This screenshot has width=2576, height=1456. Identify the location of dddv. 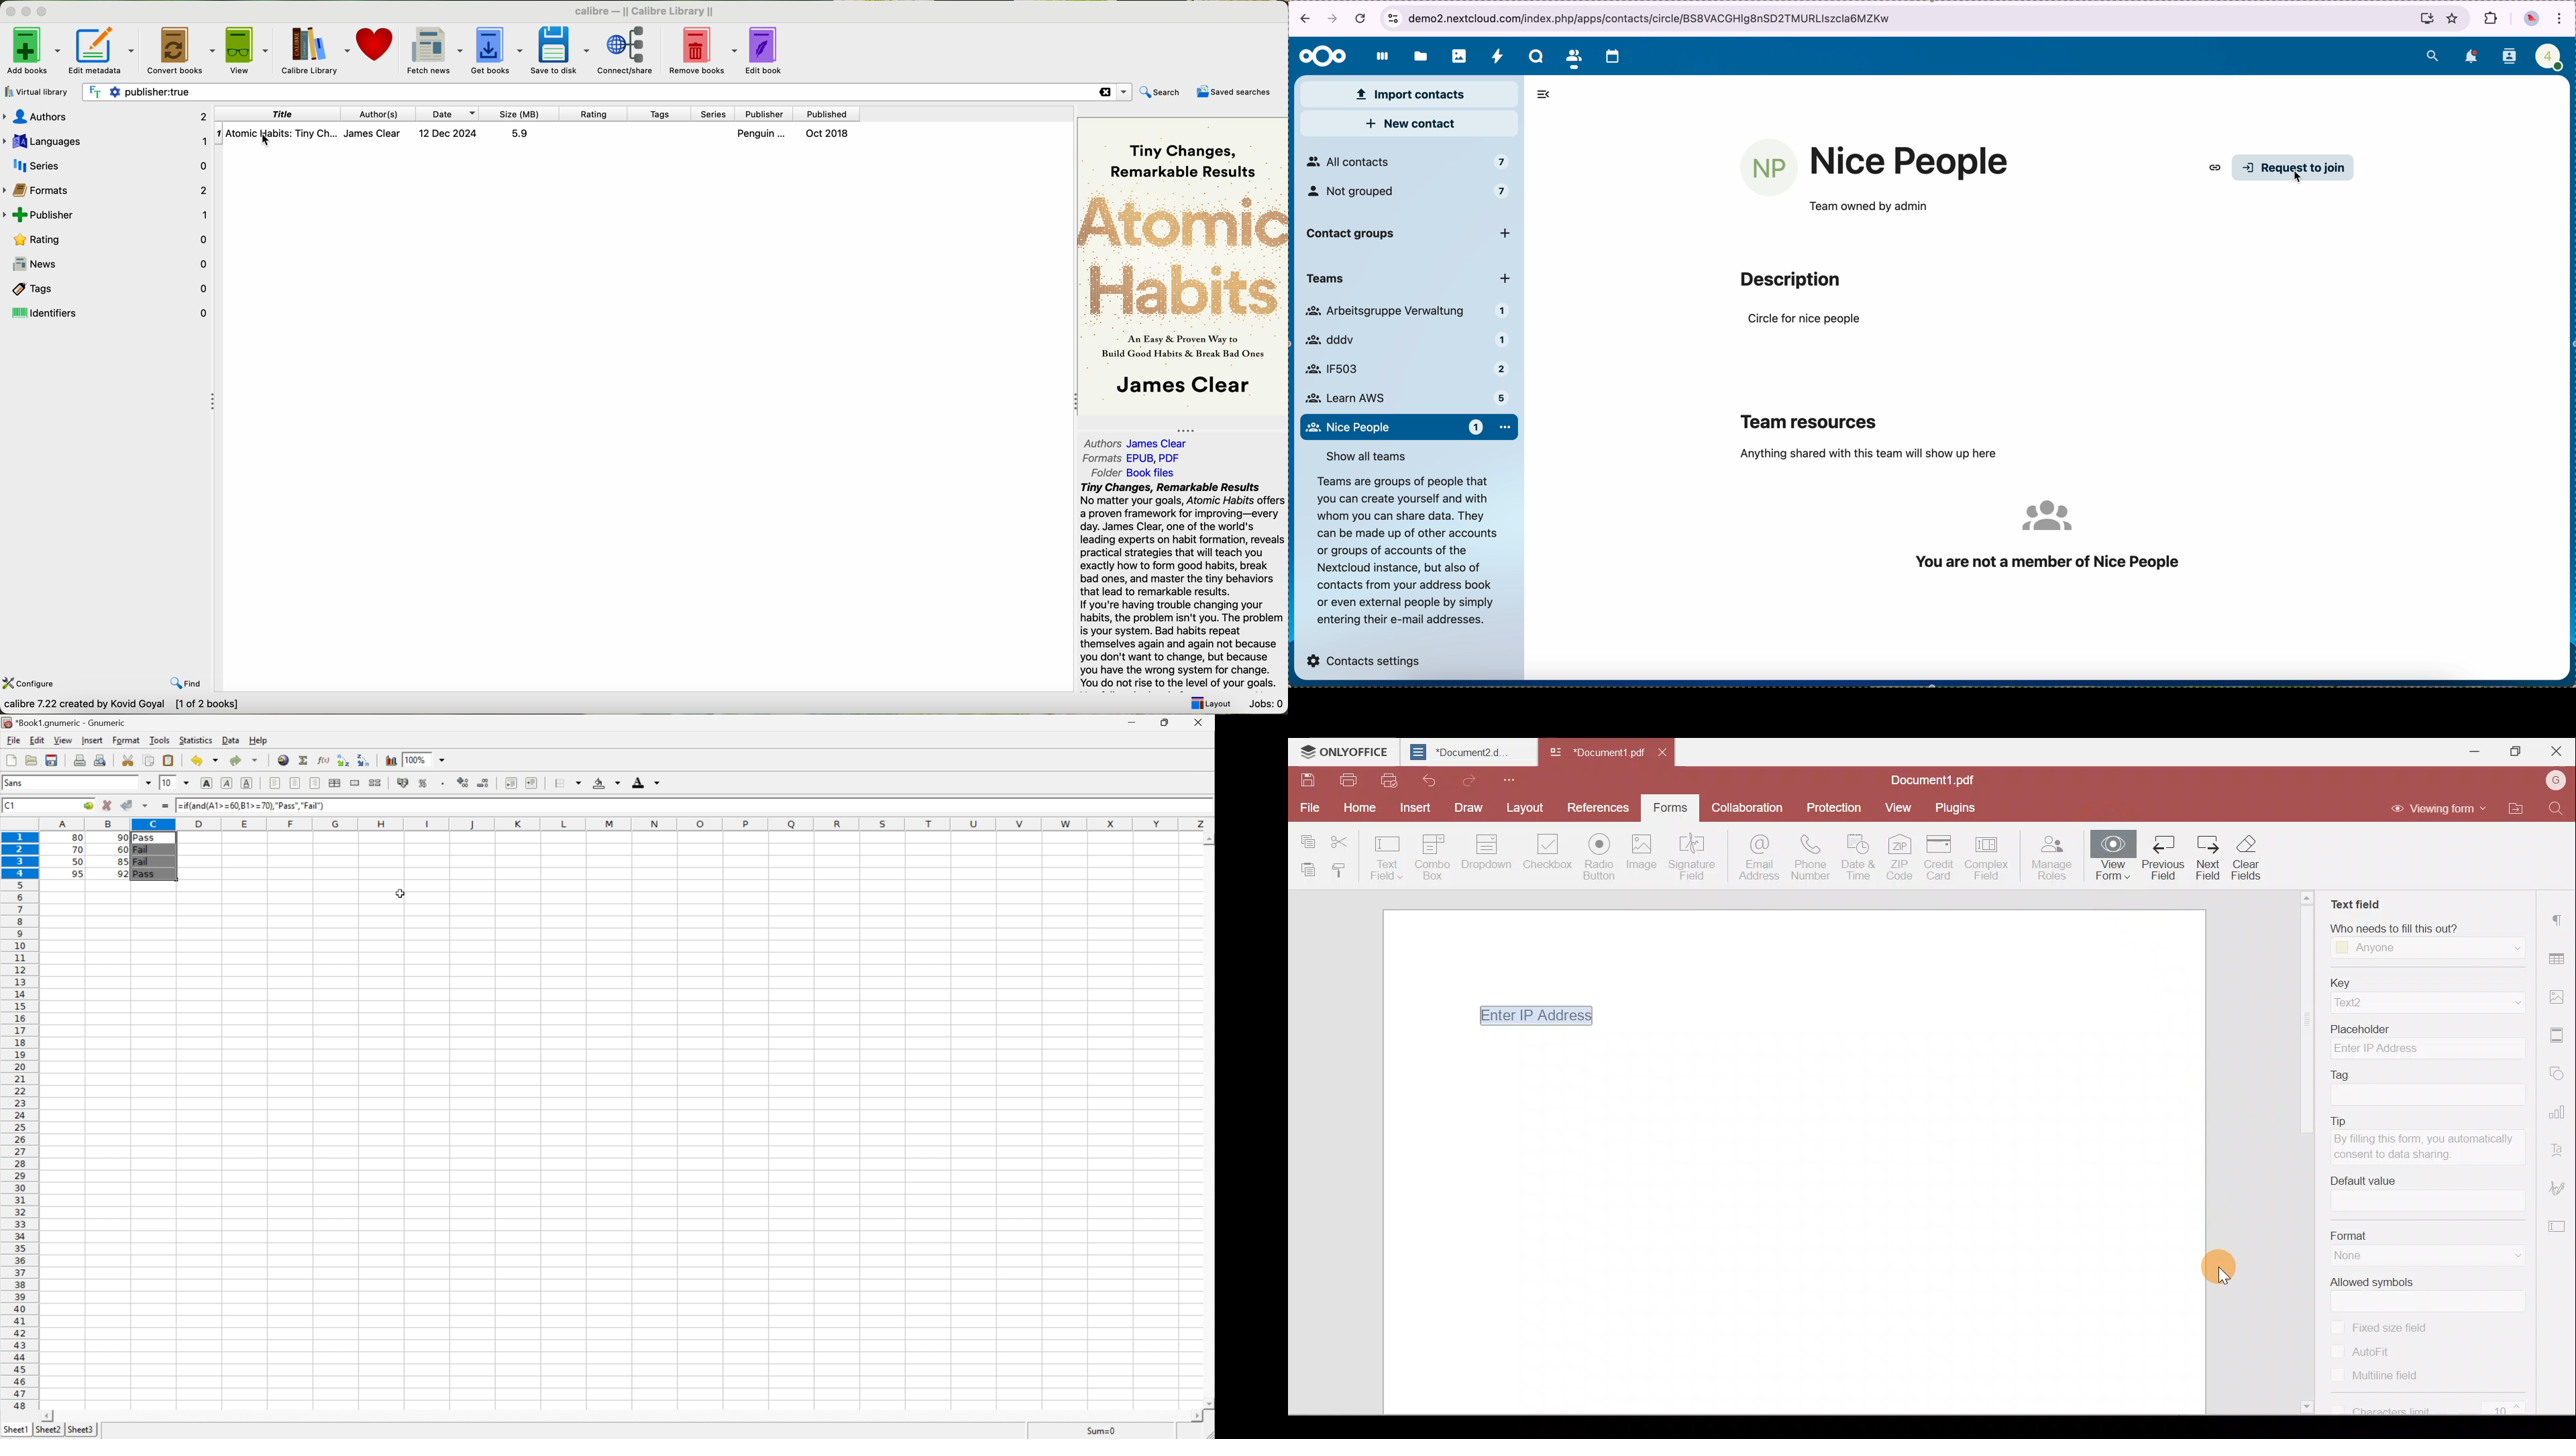
(1403, 342).